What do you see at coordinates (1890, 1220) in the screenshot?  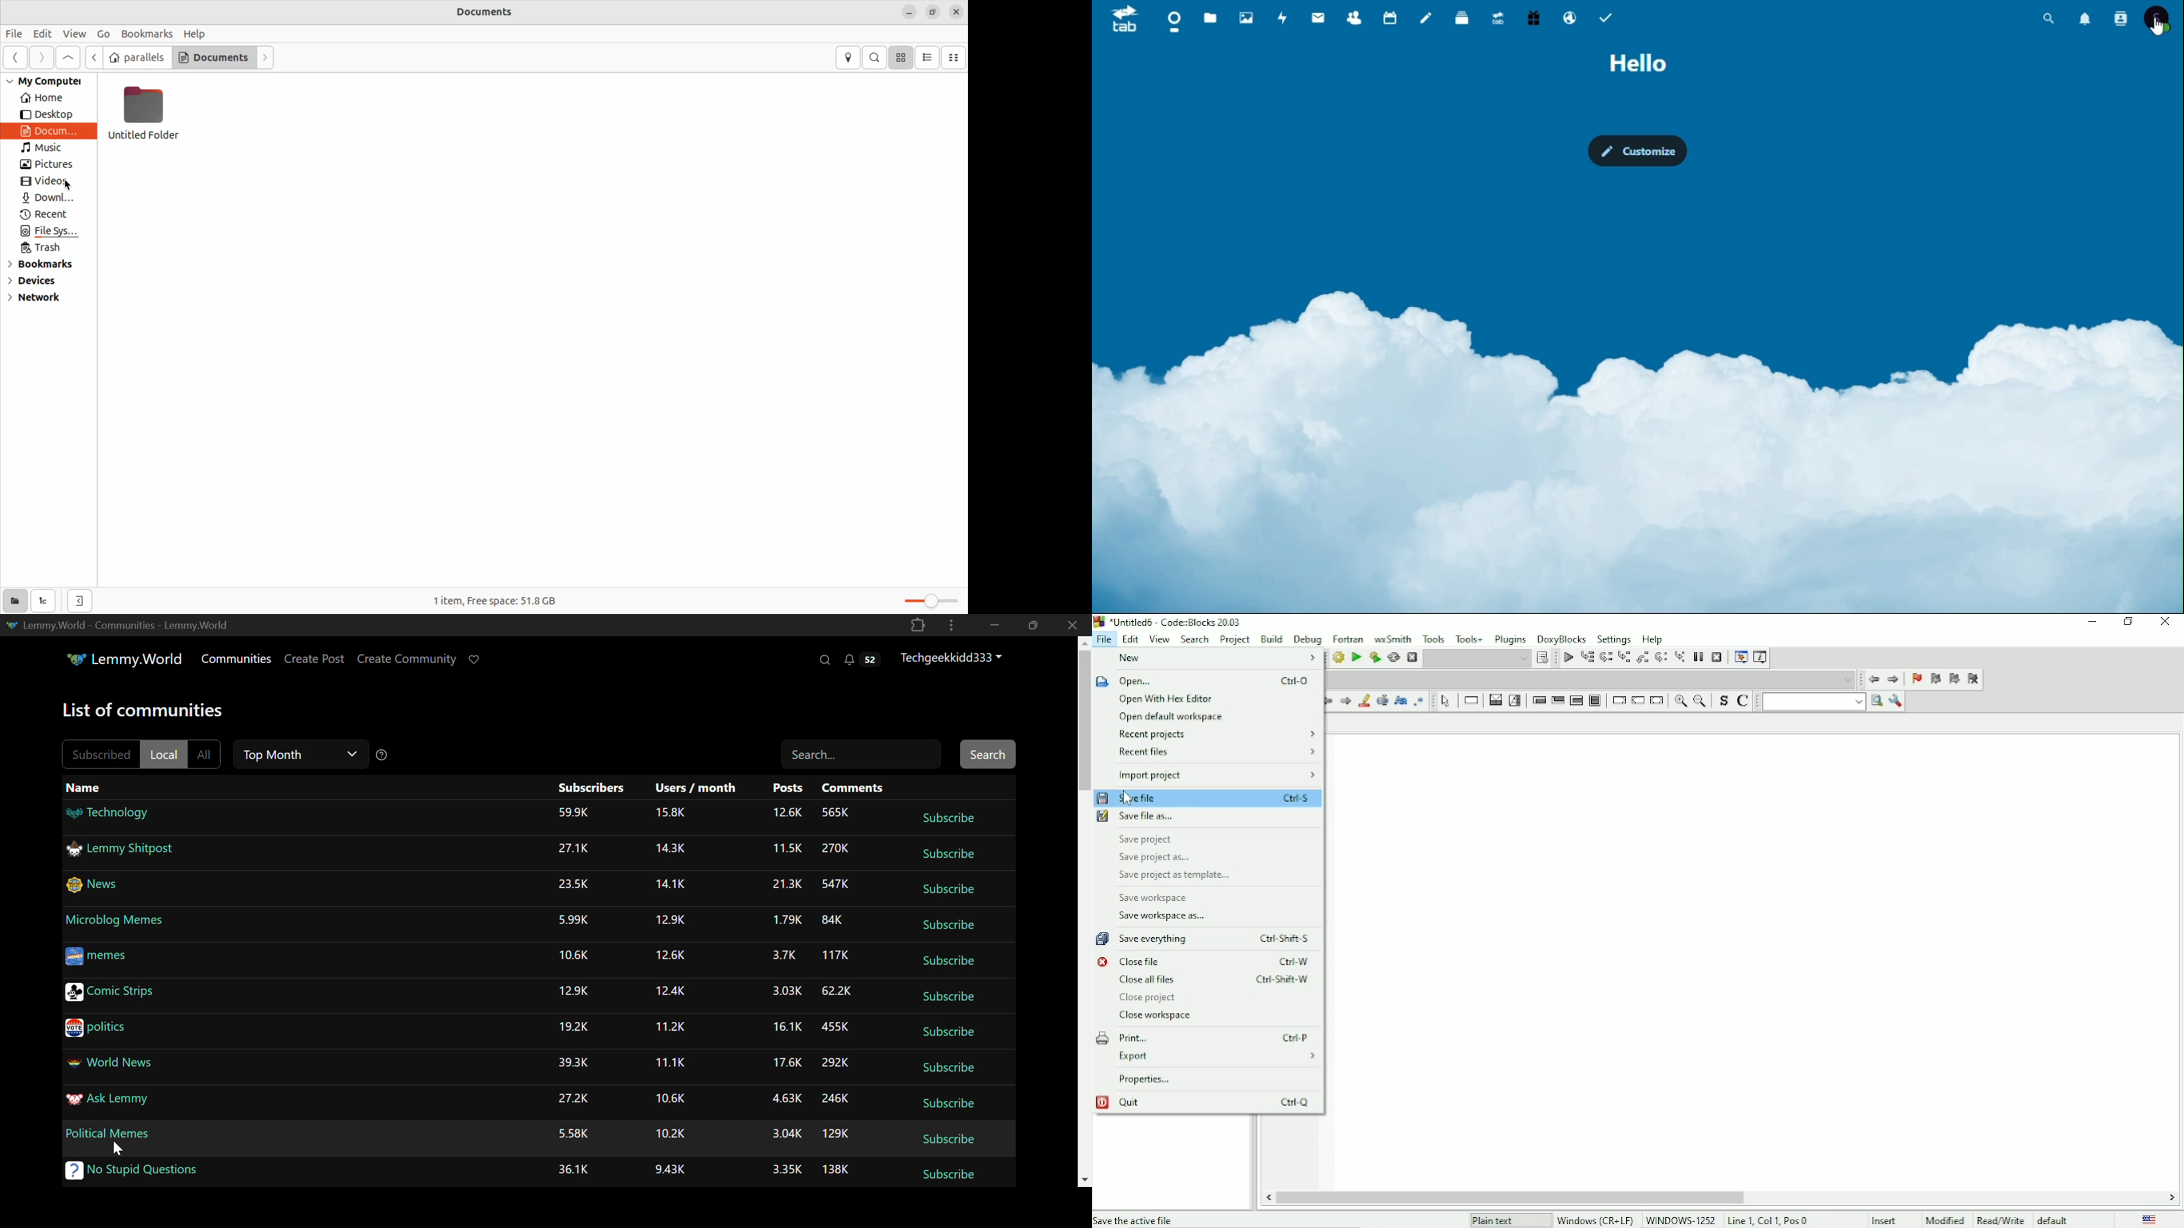 I see `Insert` at bounding box center [1890, 1220].